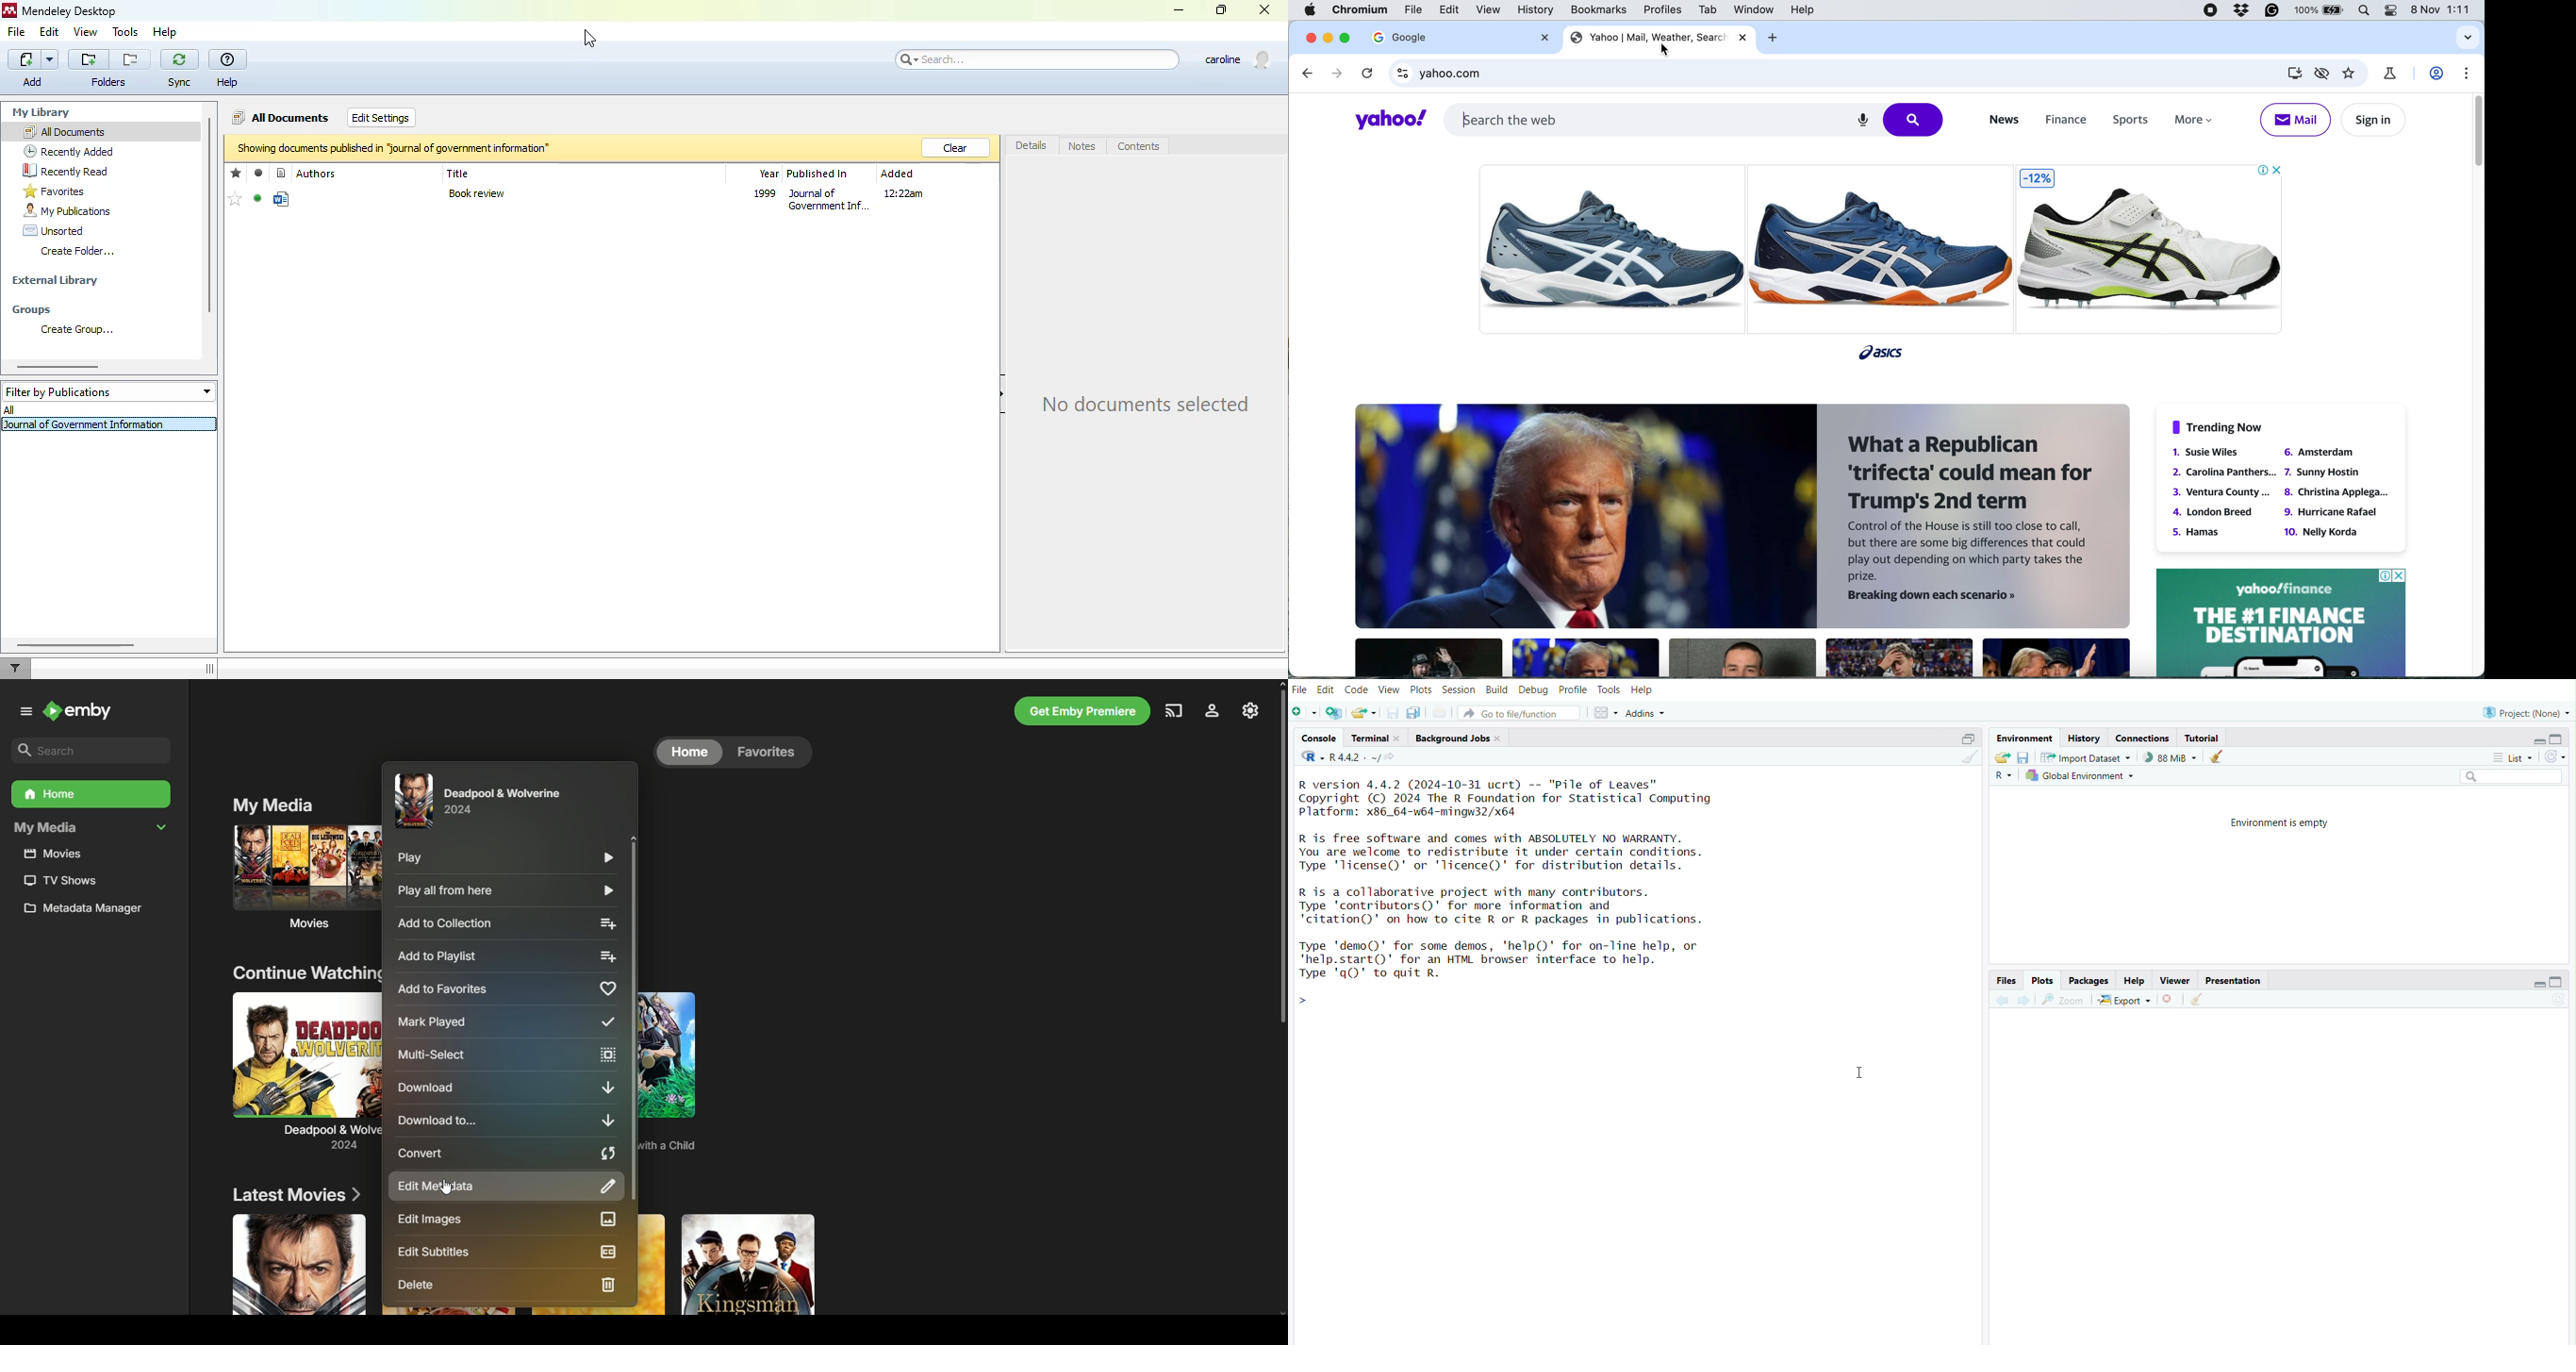 Image resolution: width=2576 pixels, height=1372 pixels. Describe the element at coordinates (1520, 711) in the screenshot. I see `go to file/function` at that location.